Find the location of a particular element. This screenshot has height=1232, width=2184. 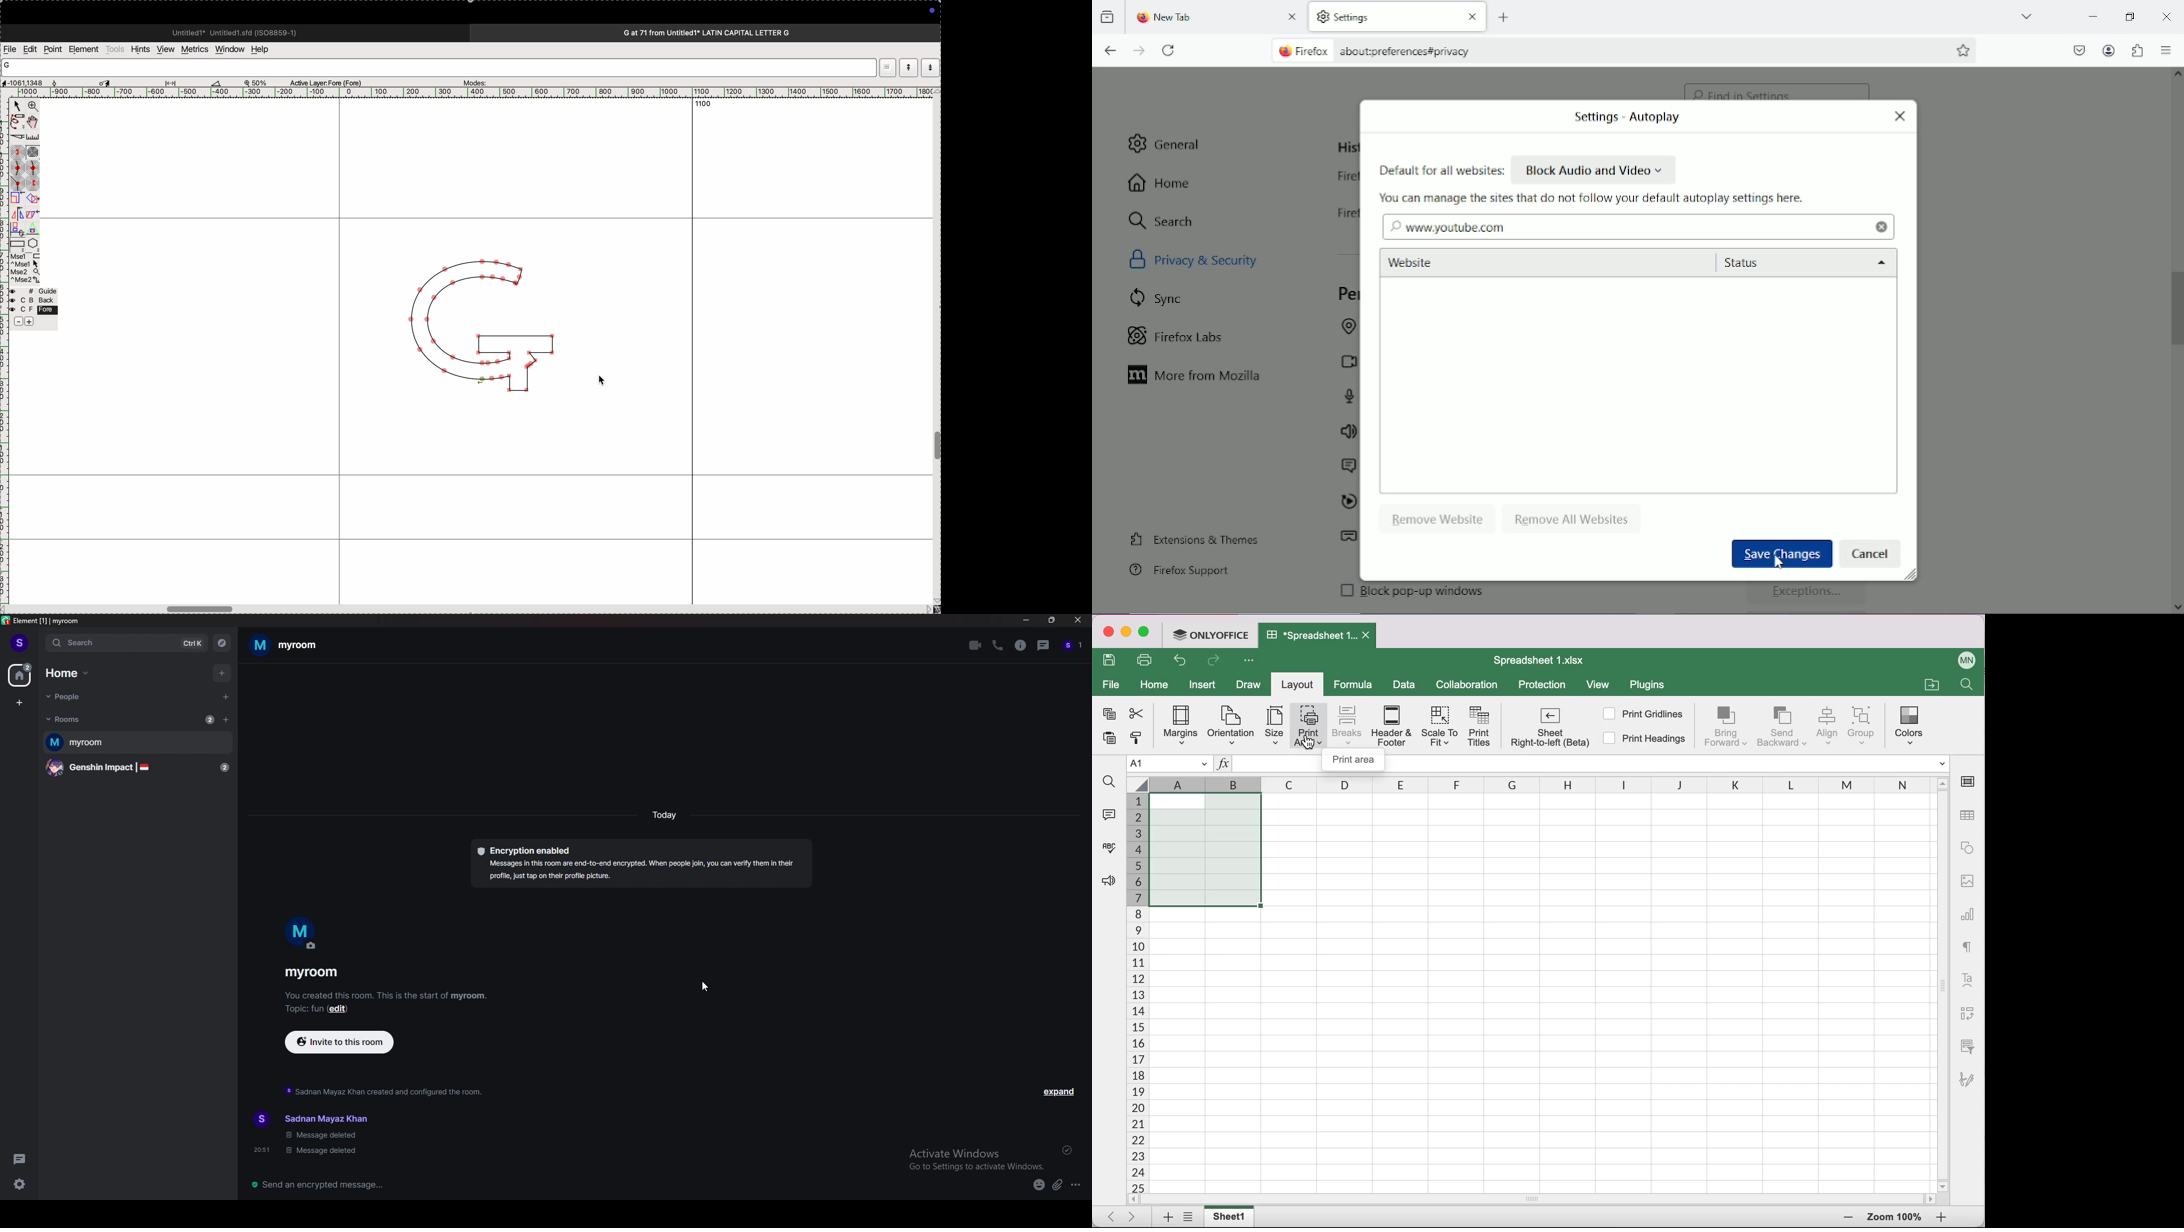

account is located at coordinates (2109, 51).